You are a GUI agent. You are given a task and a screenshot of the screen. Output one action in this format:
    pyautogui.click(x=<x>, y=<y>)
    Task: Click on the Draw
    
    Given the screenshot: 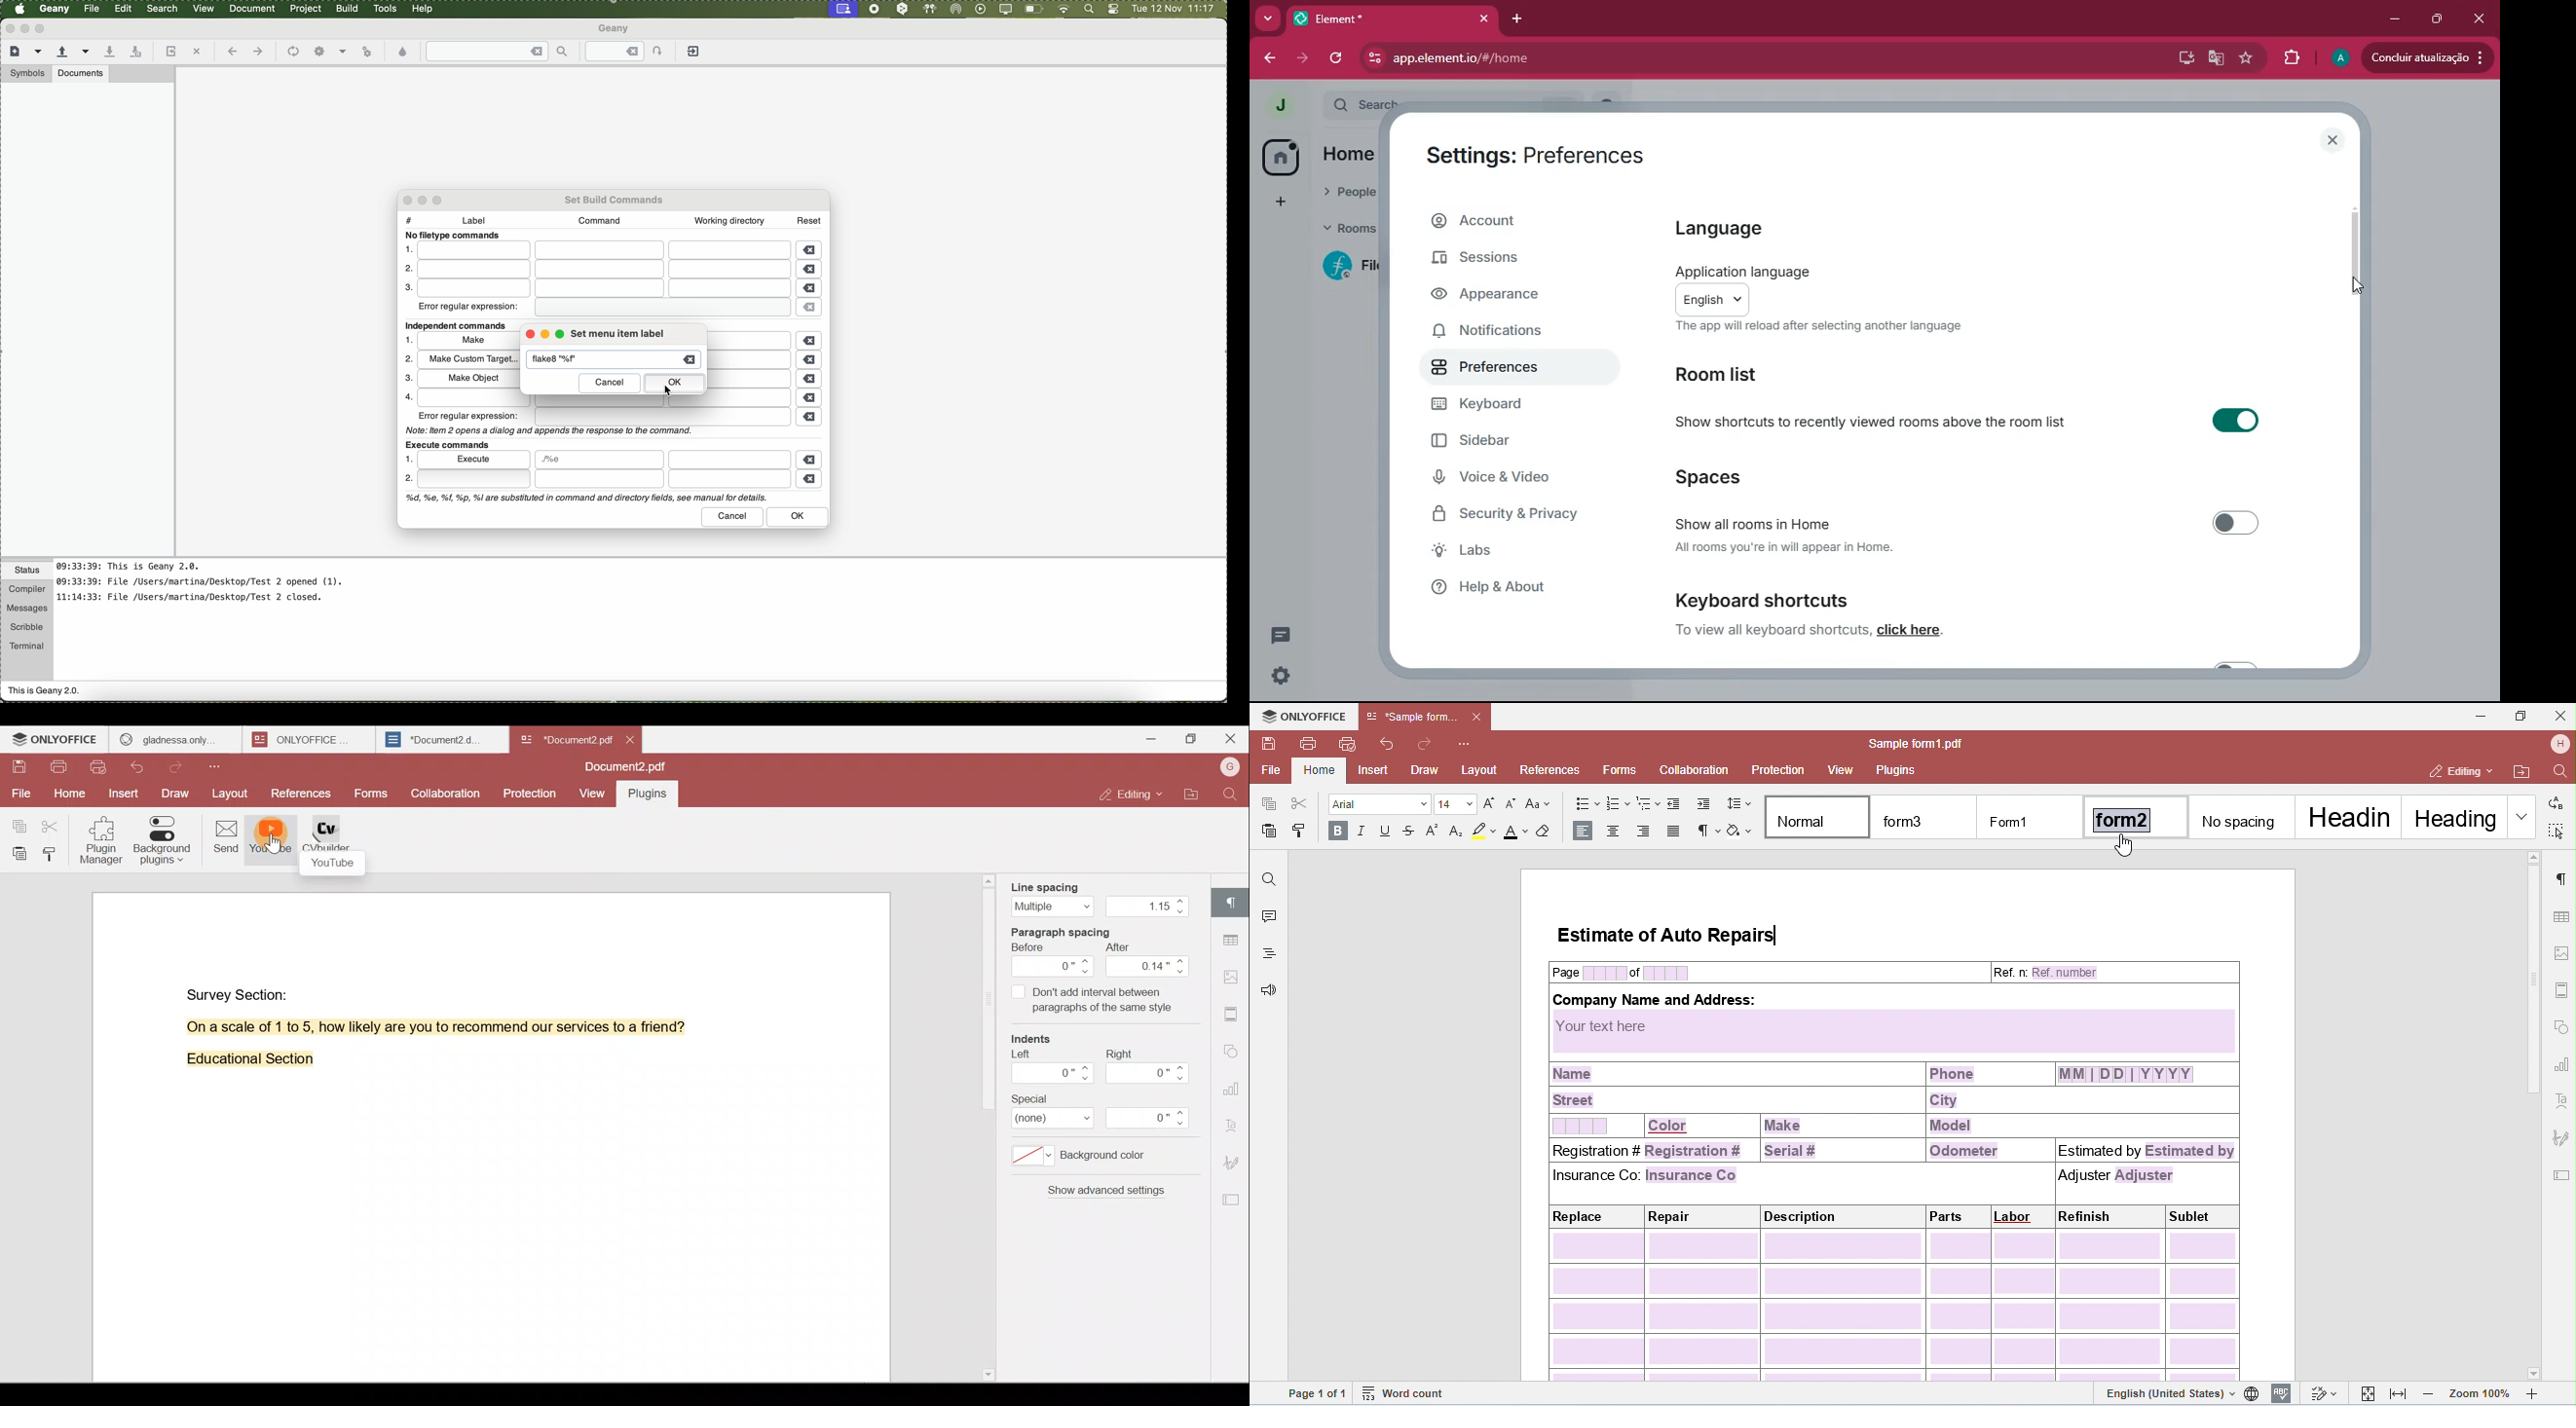 What is the action you would take?
    pyautogui.click(x=176, y=795)
    